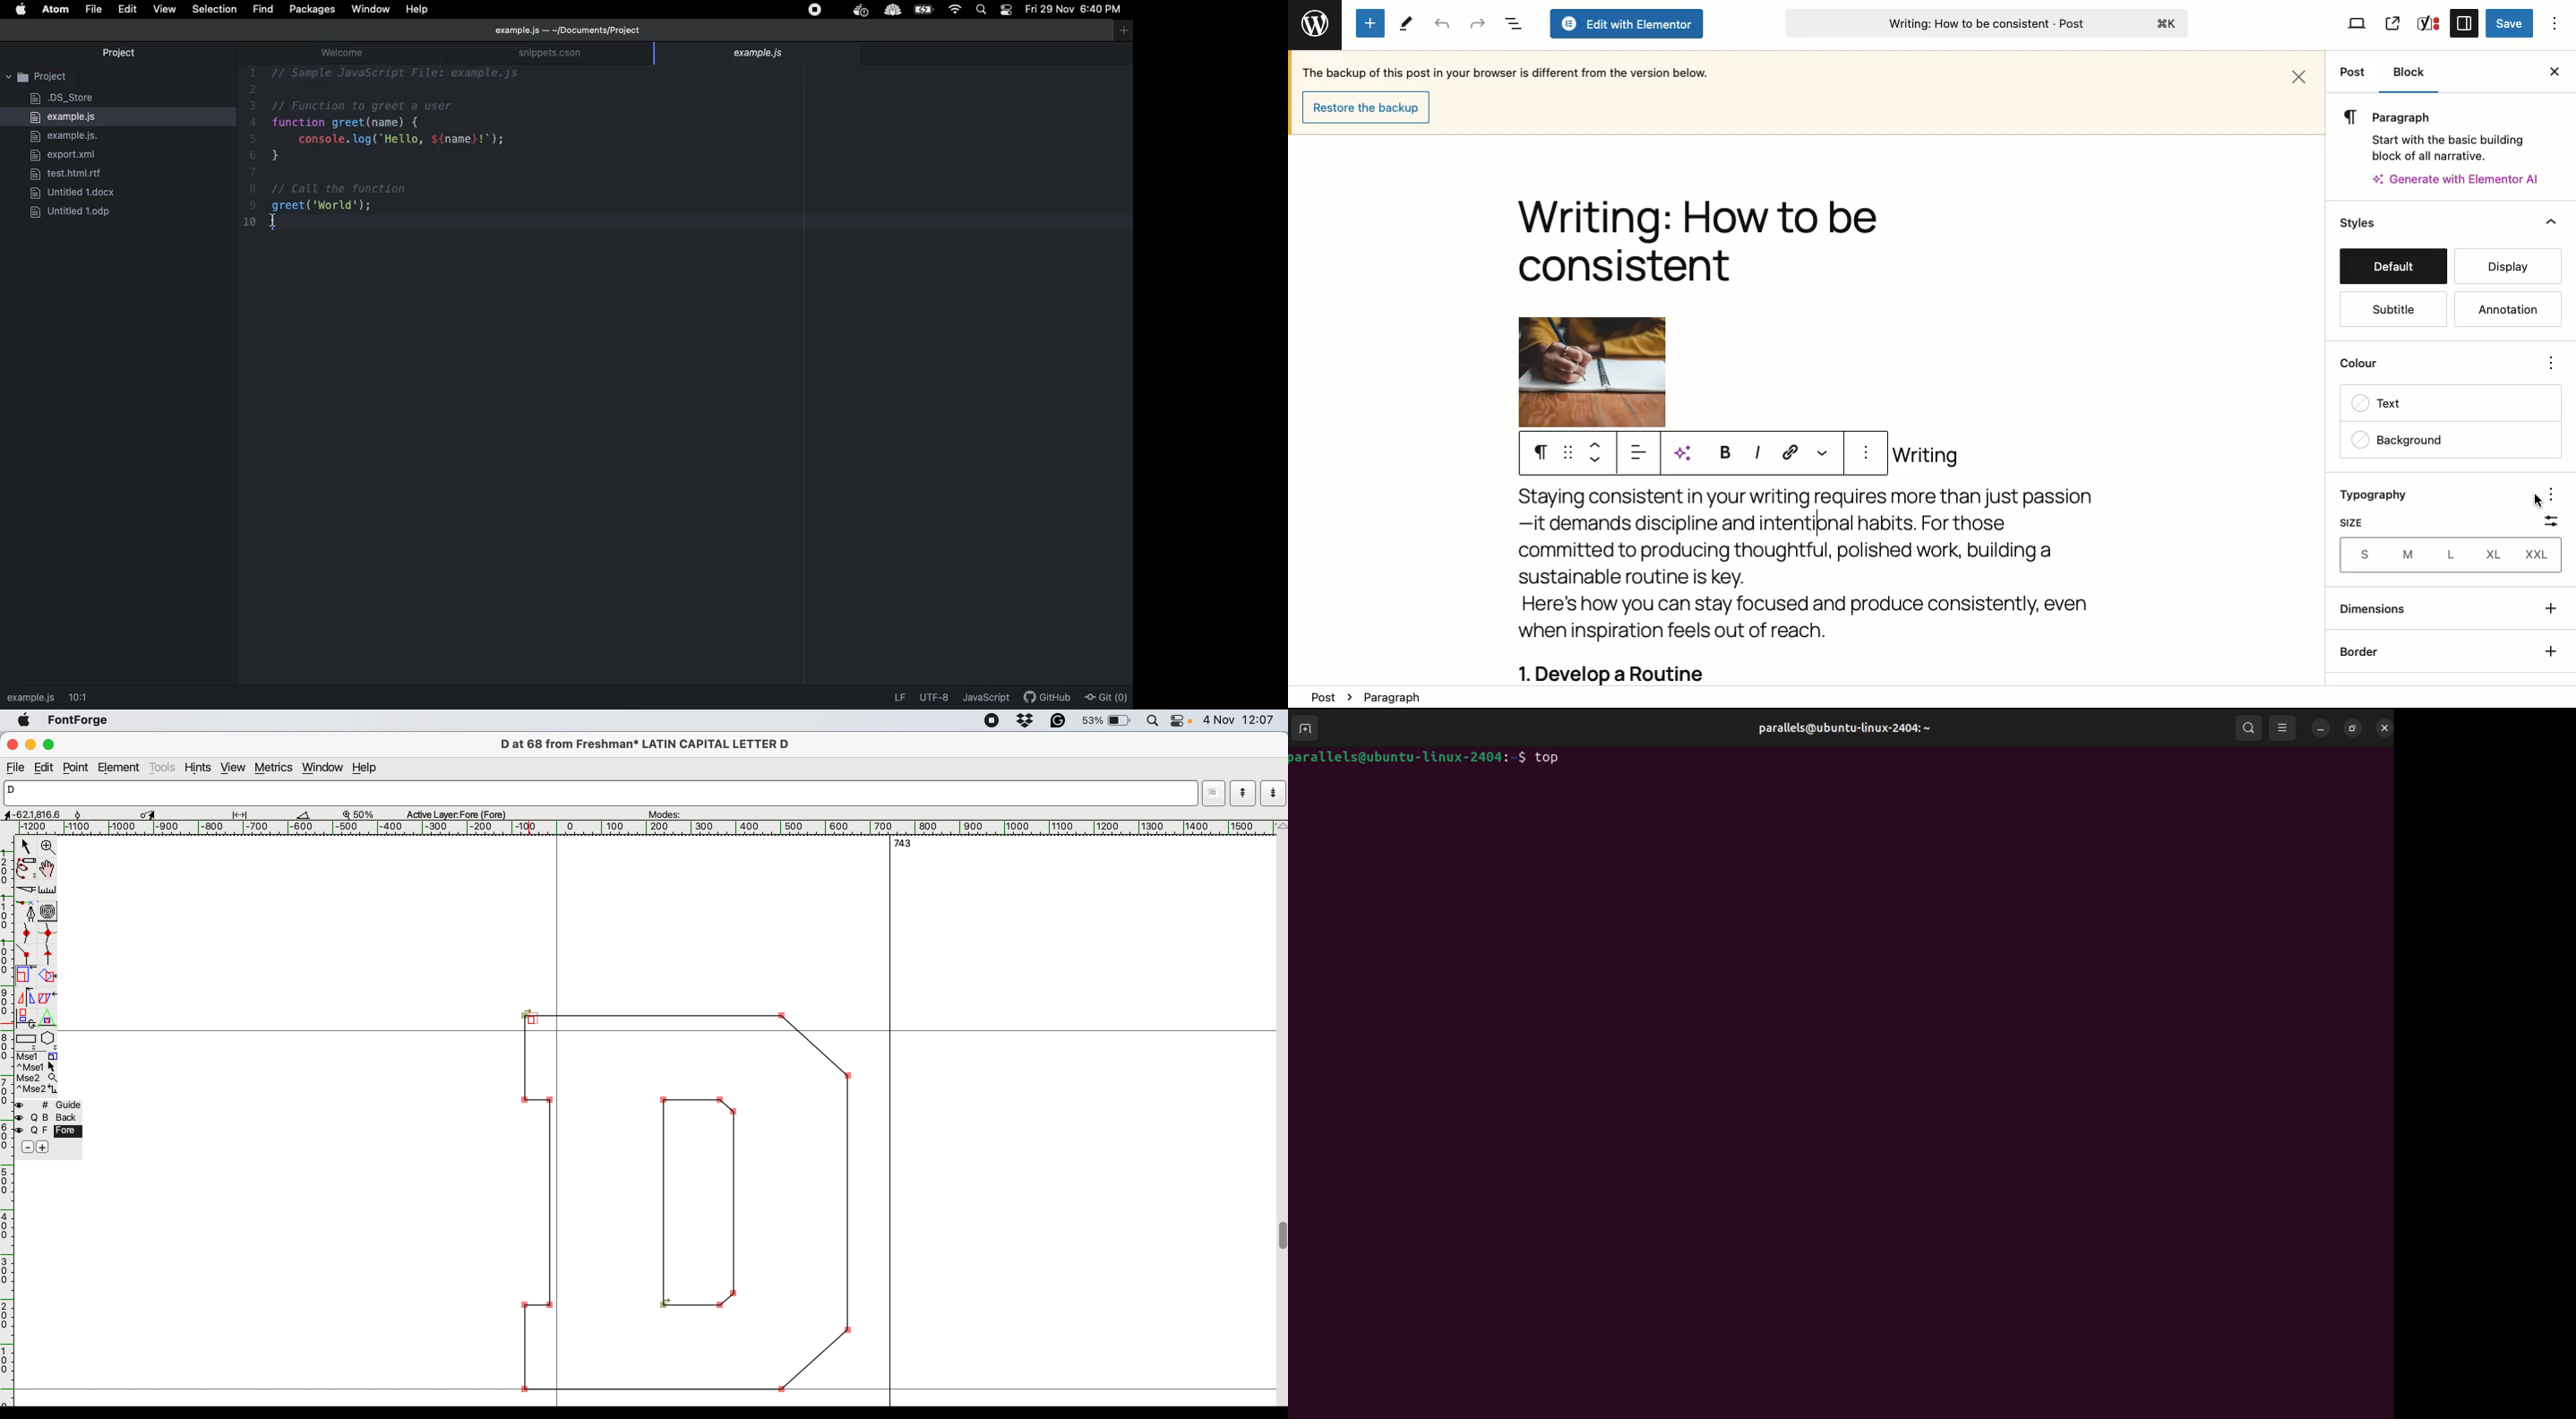  What do you see at coordinates (1050, 9) in the screenshot?
I see `Date` at bounding box center [1050, 9].